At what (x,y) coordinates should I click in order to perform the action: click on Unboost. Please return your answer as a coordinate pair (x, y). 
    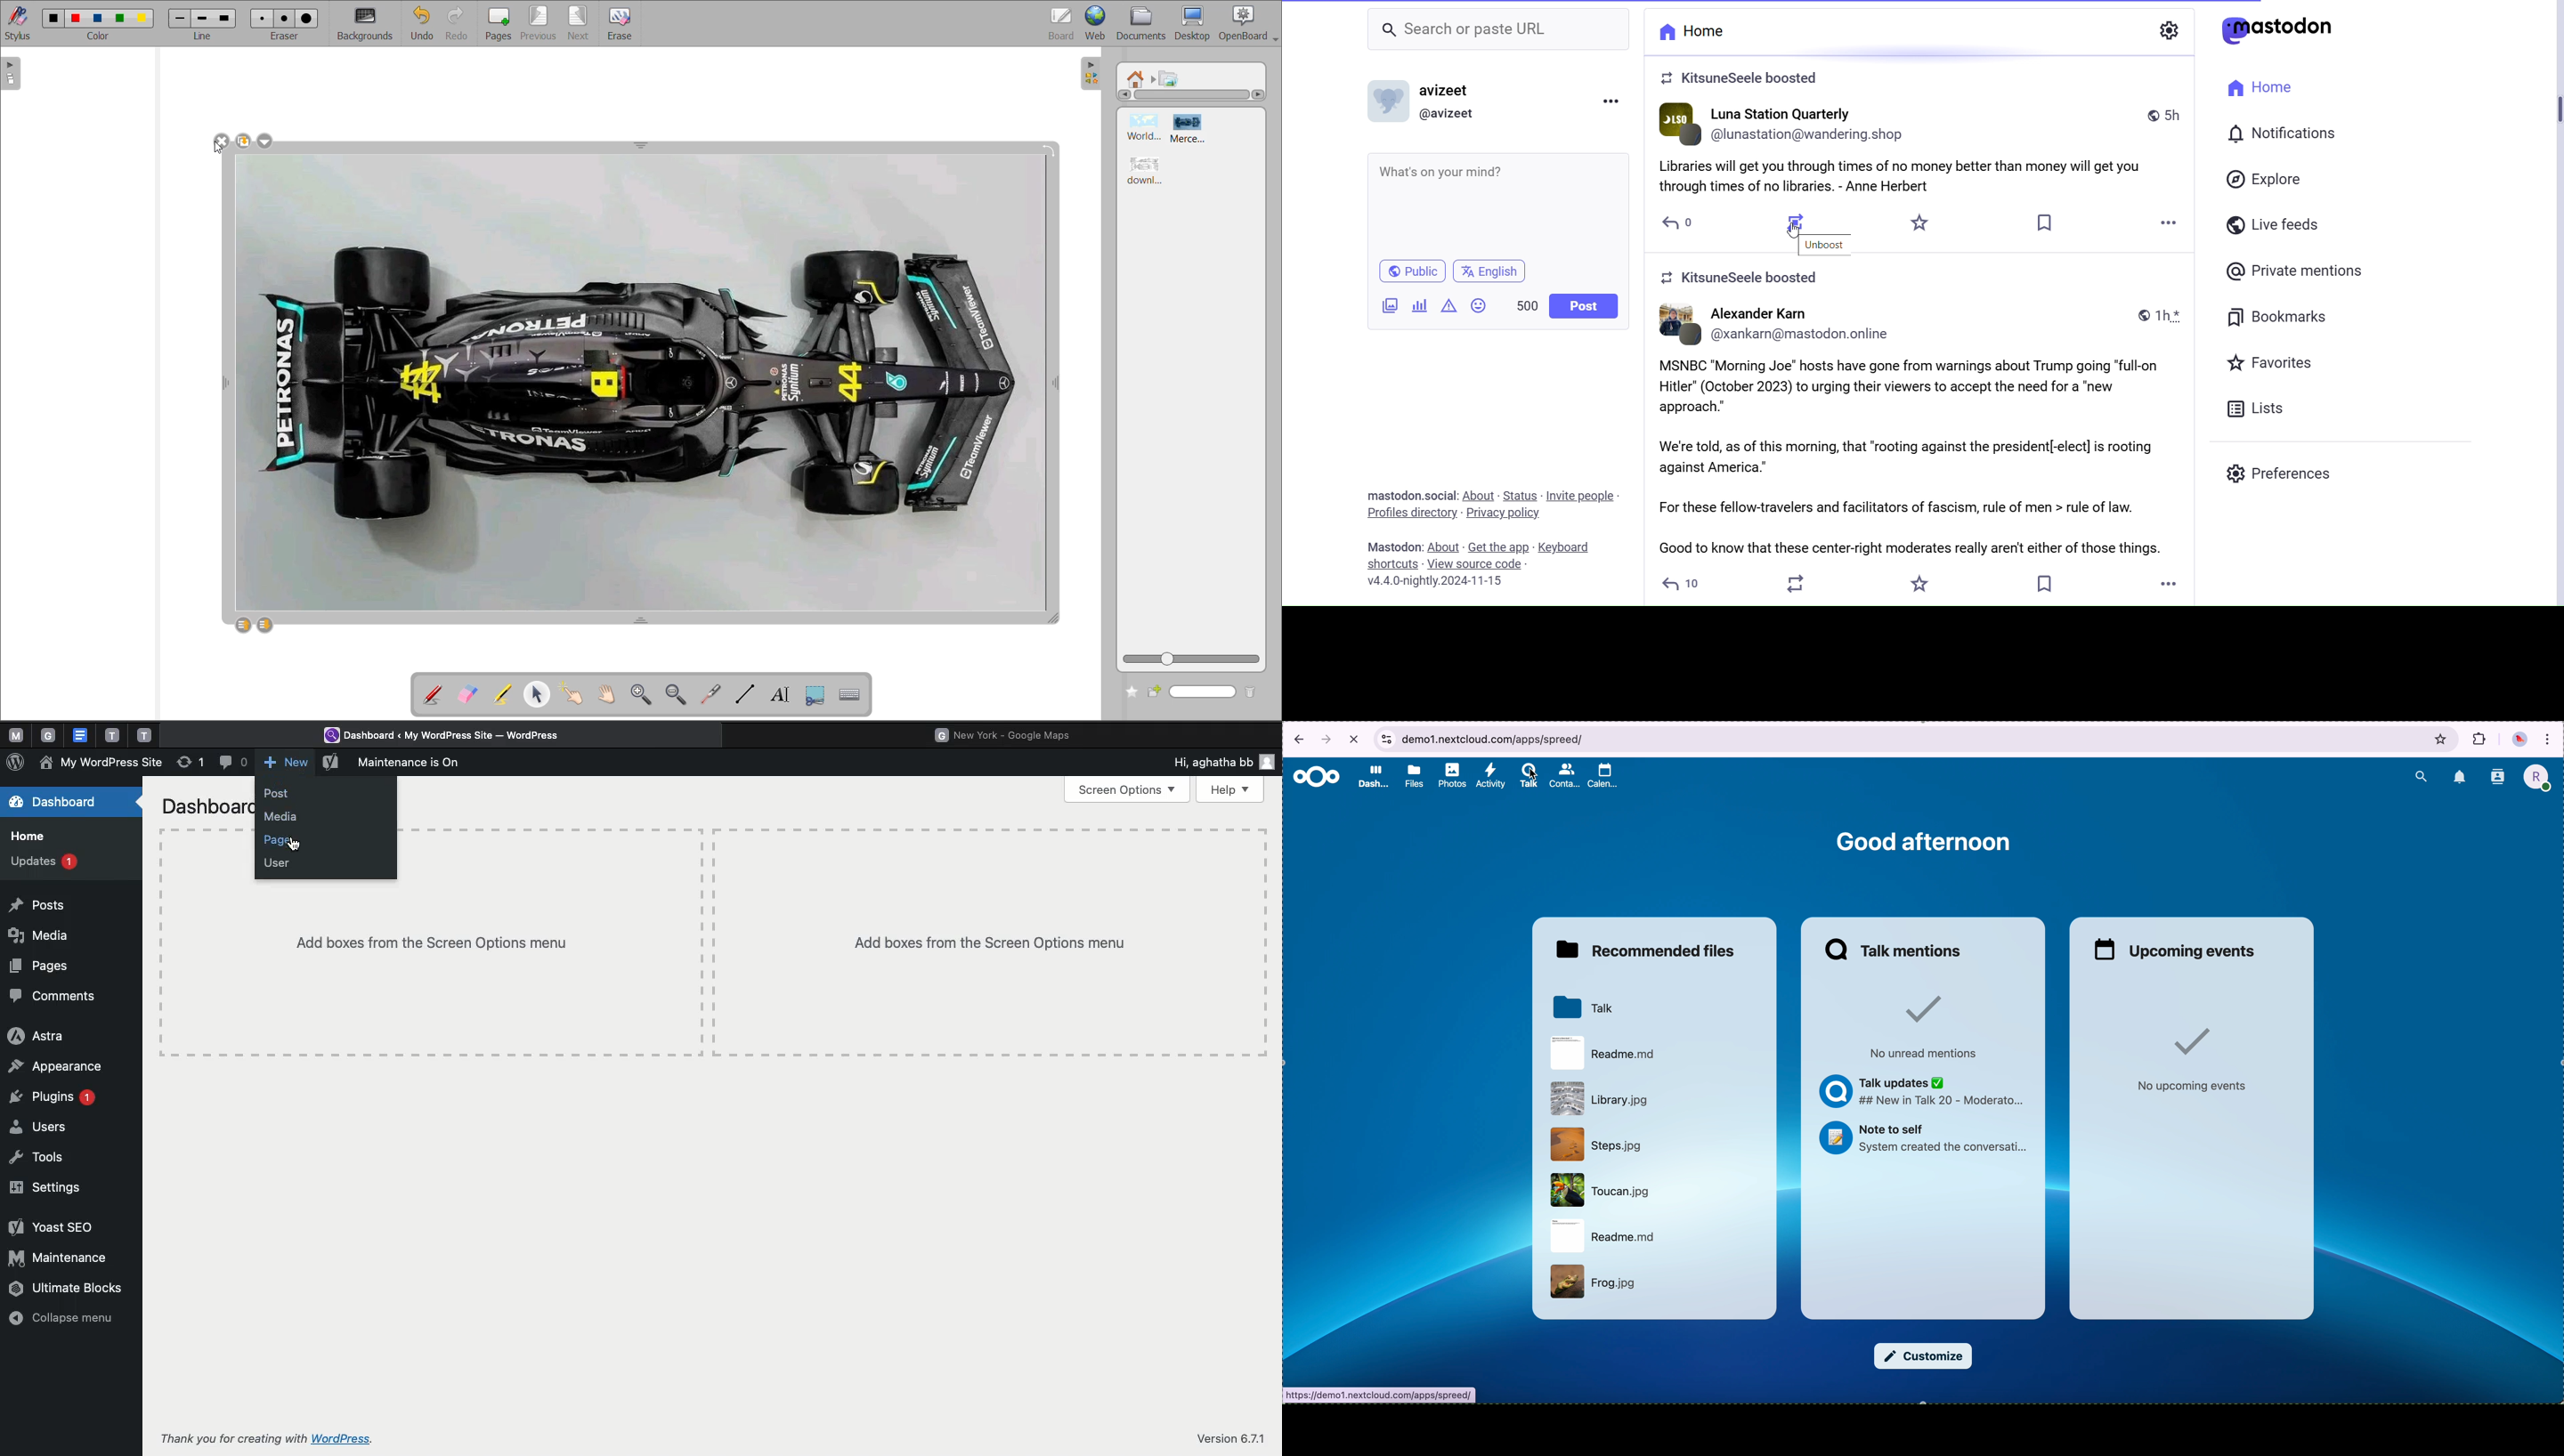
    Looking at the image, I should click on (1826, 244).